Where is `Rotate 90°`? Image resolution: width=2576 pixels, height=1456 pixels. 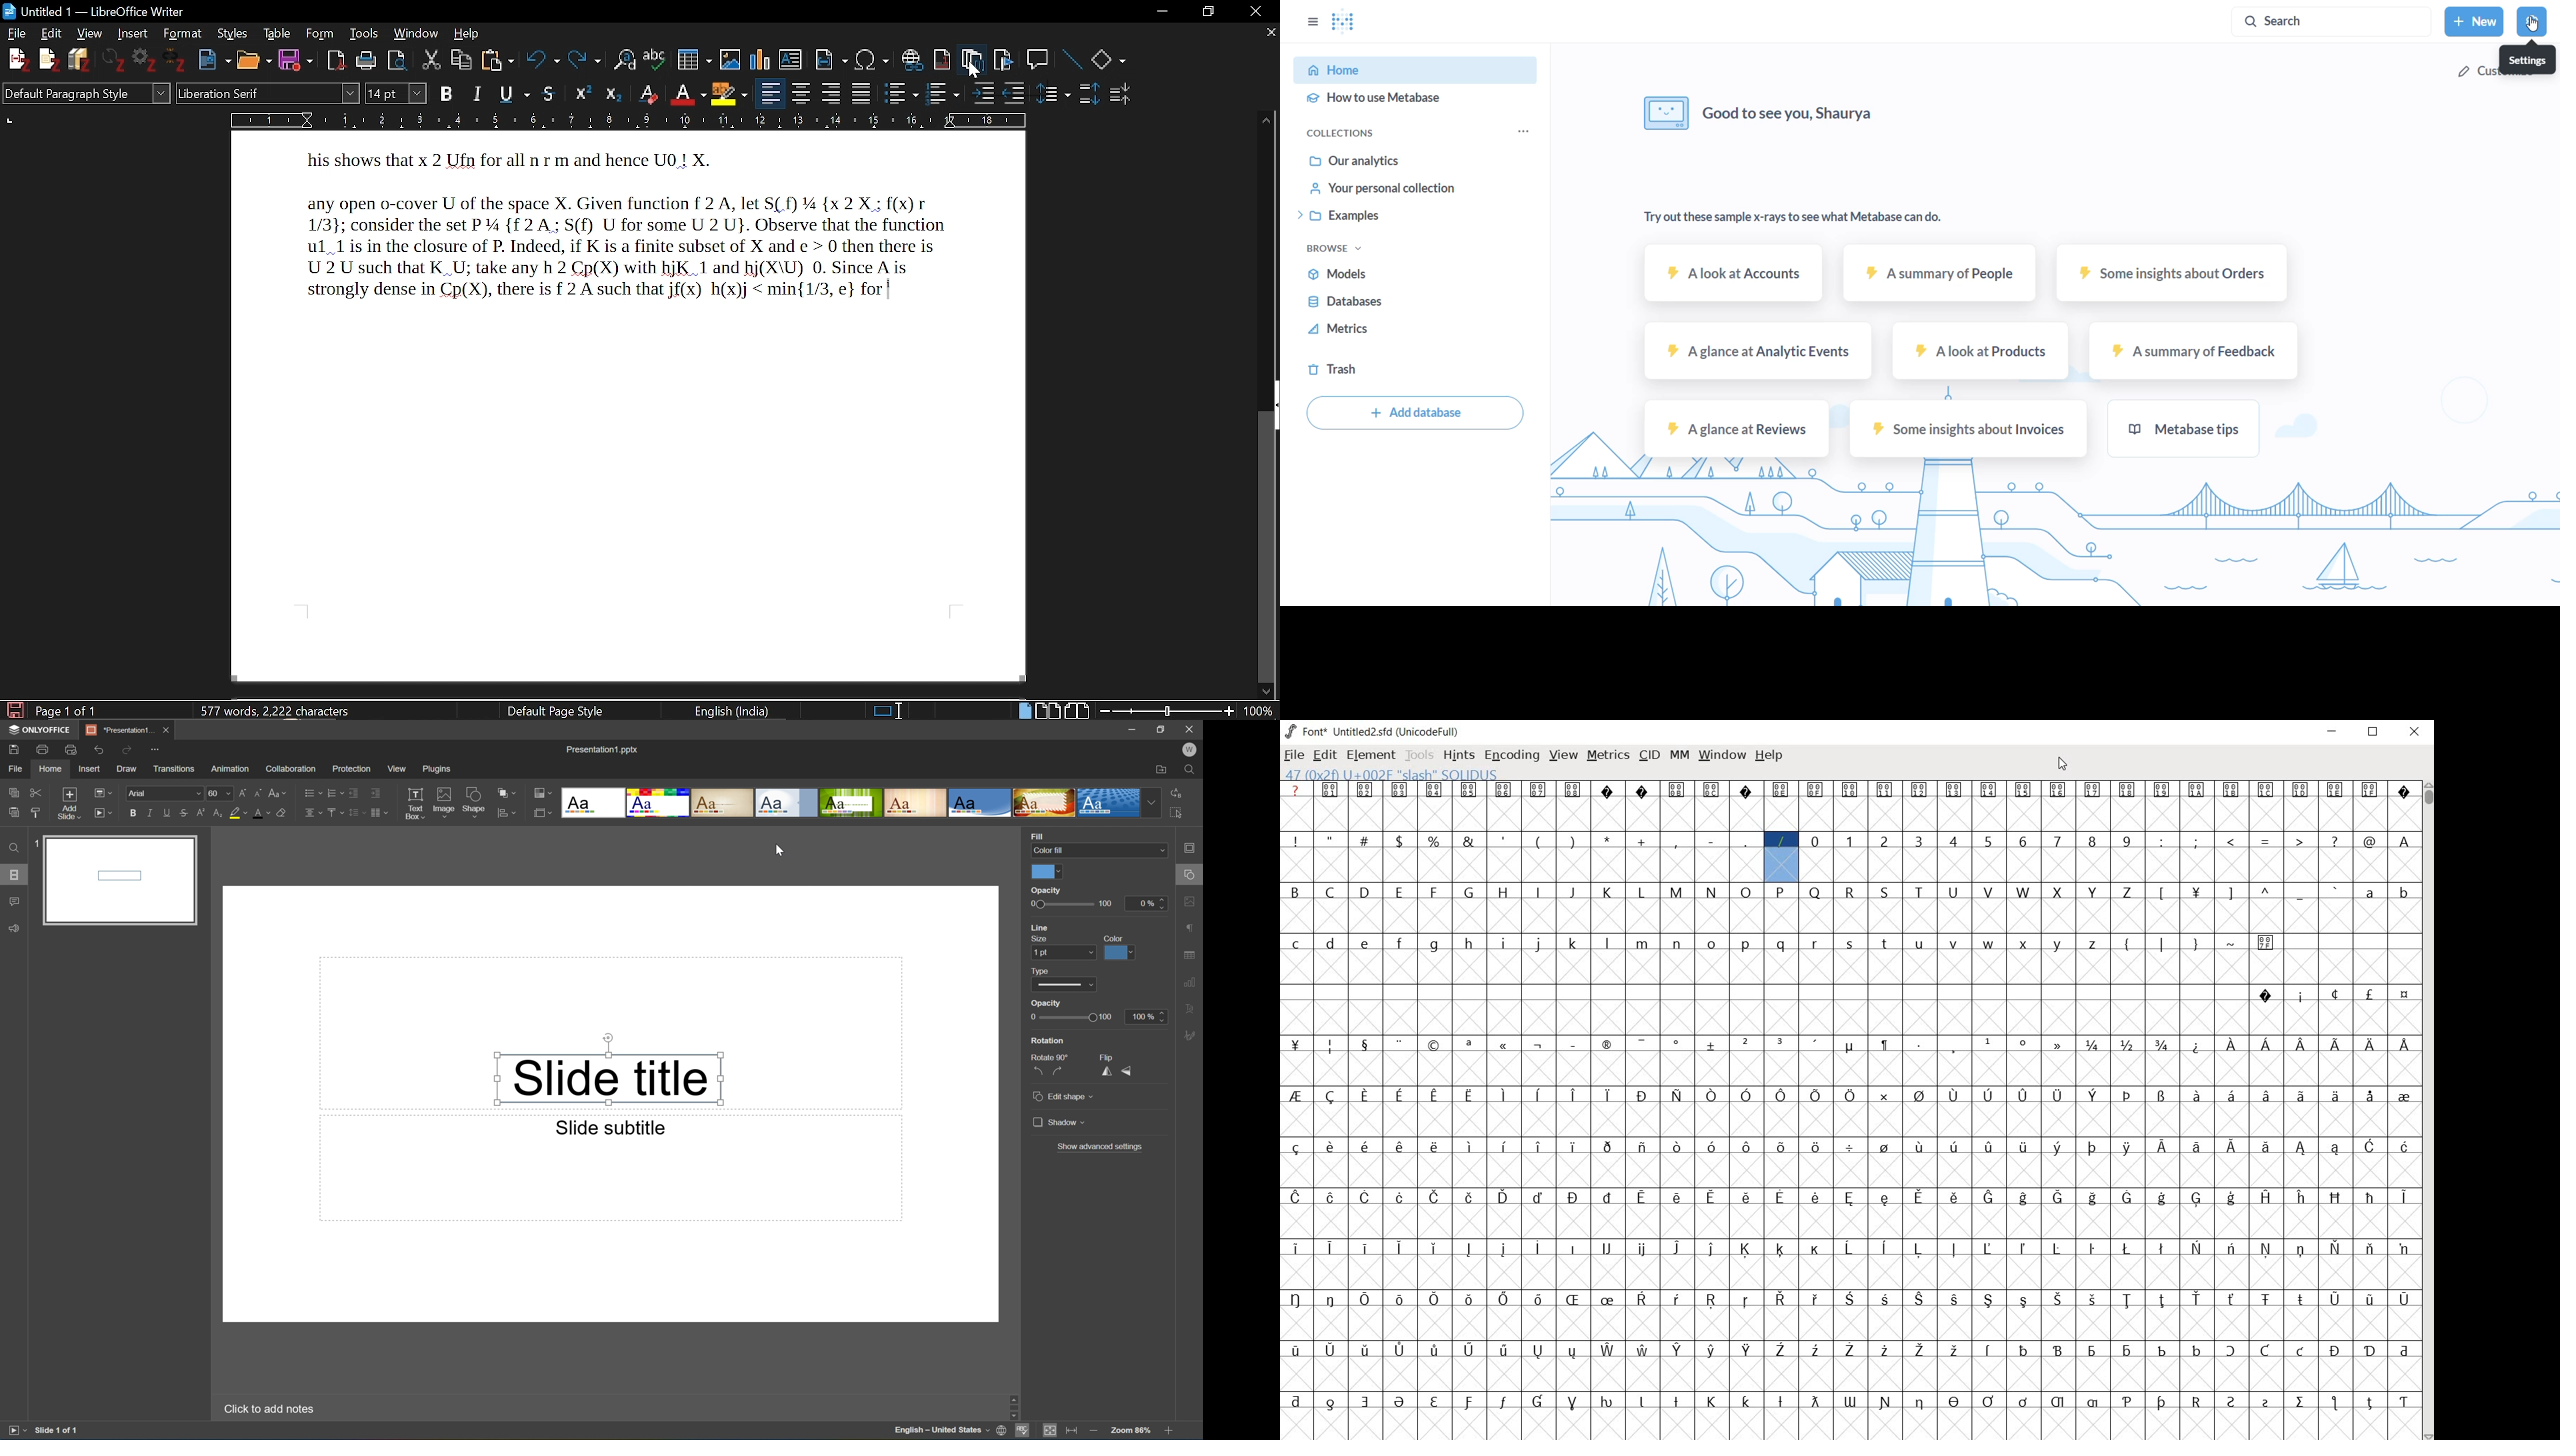 Rotate 90° is located at coordinates (1049, 1055).